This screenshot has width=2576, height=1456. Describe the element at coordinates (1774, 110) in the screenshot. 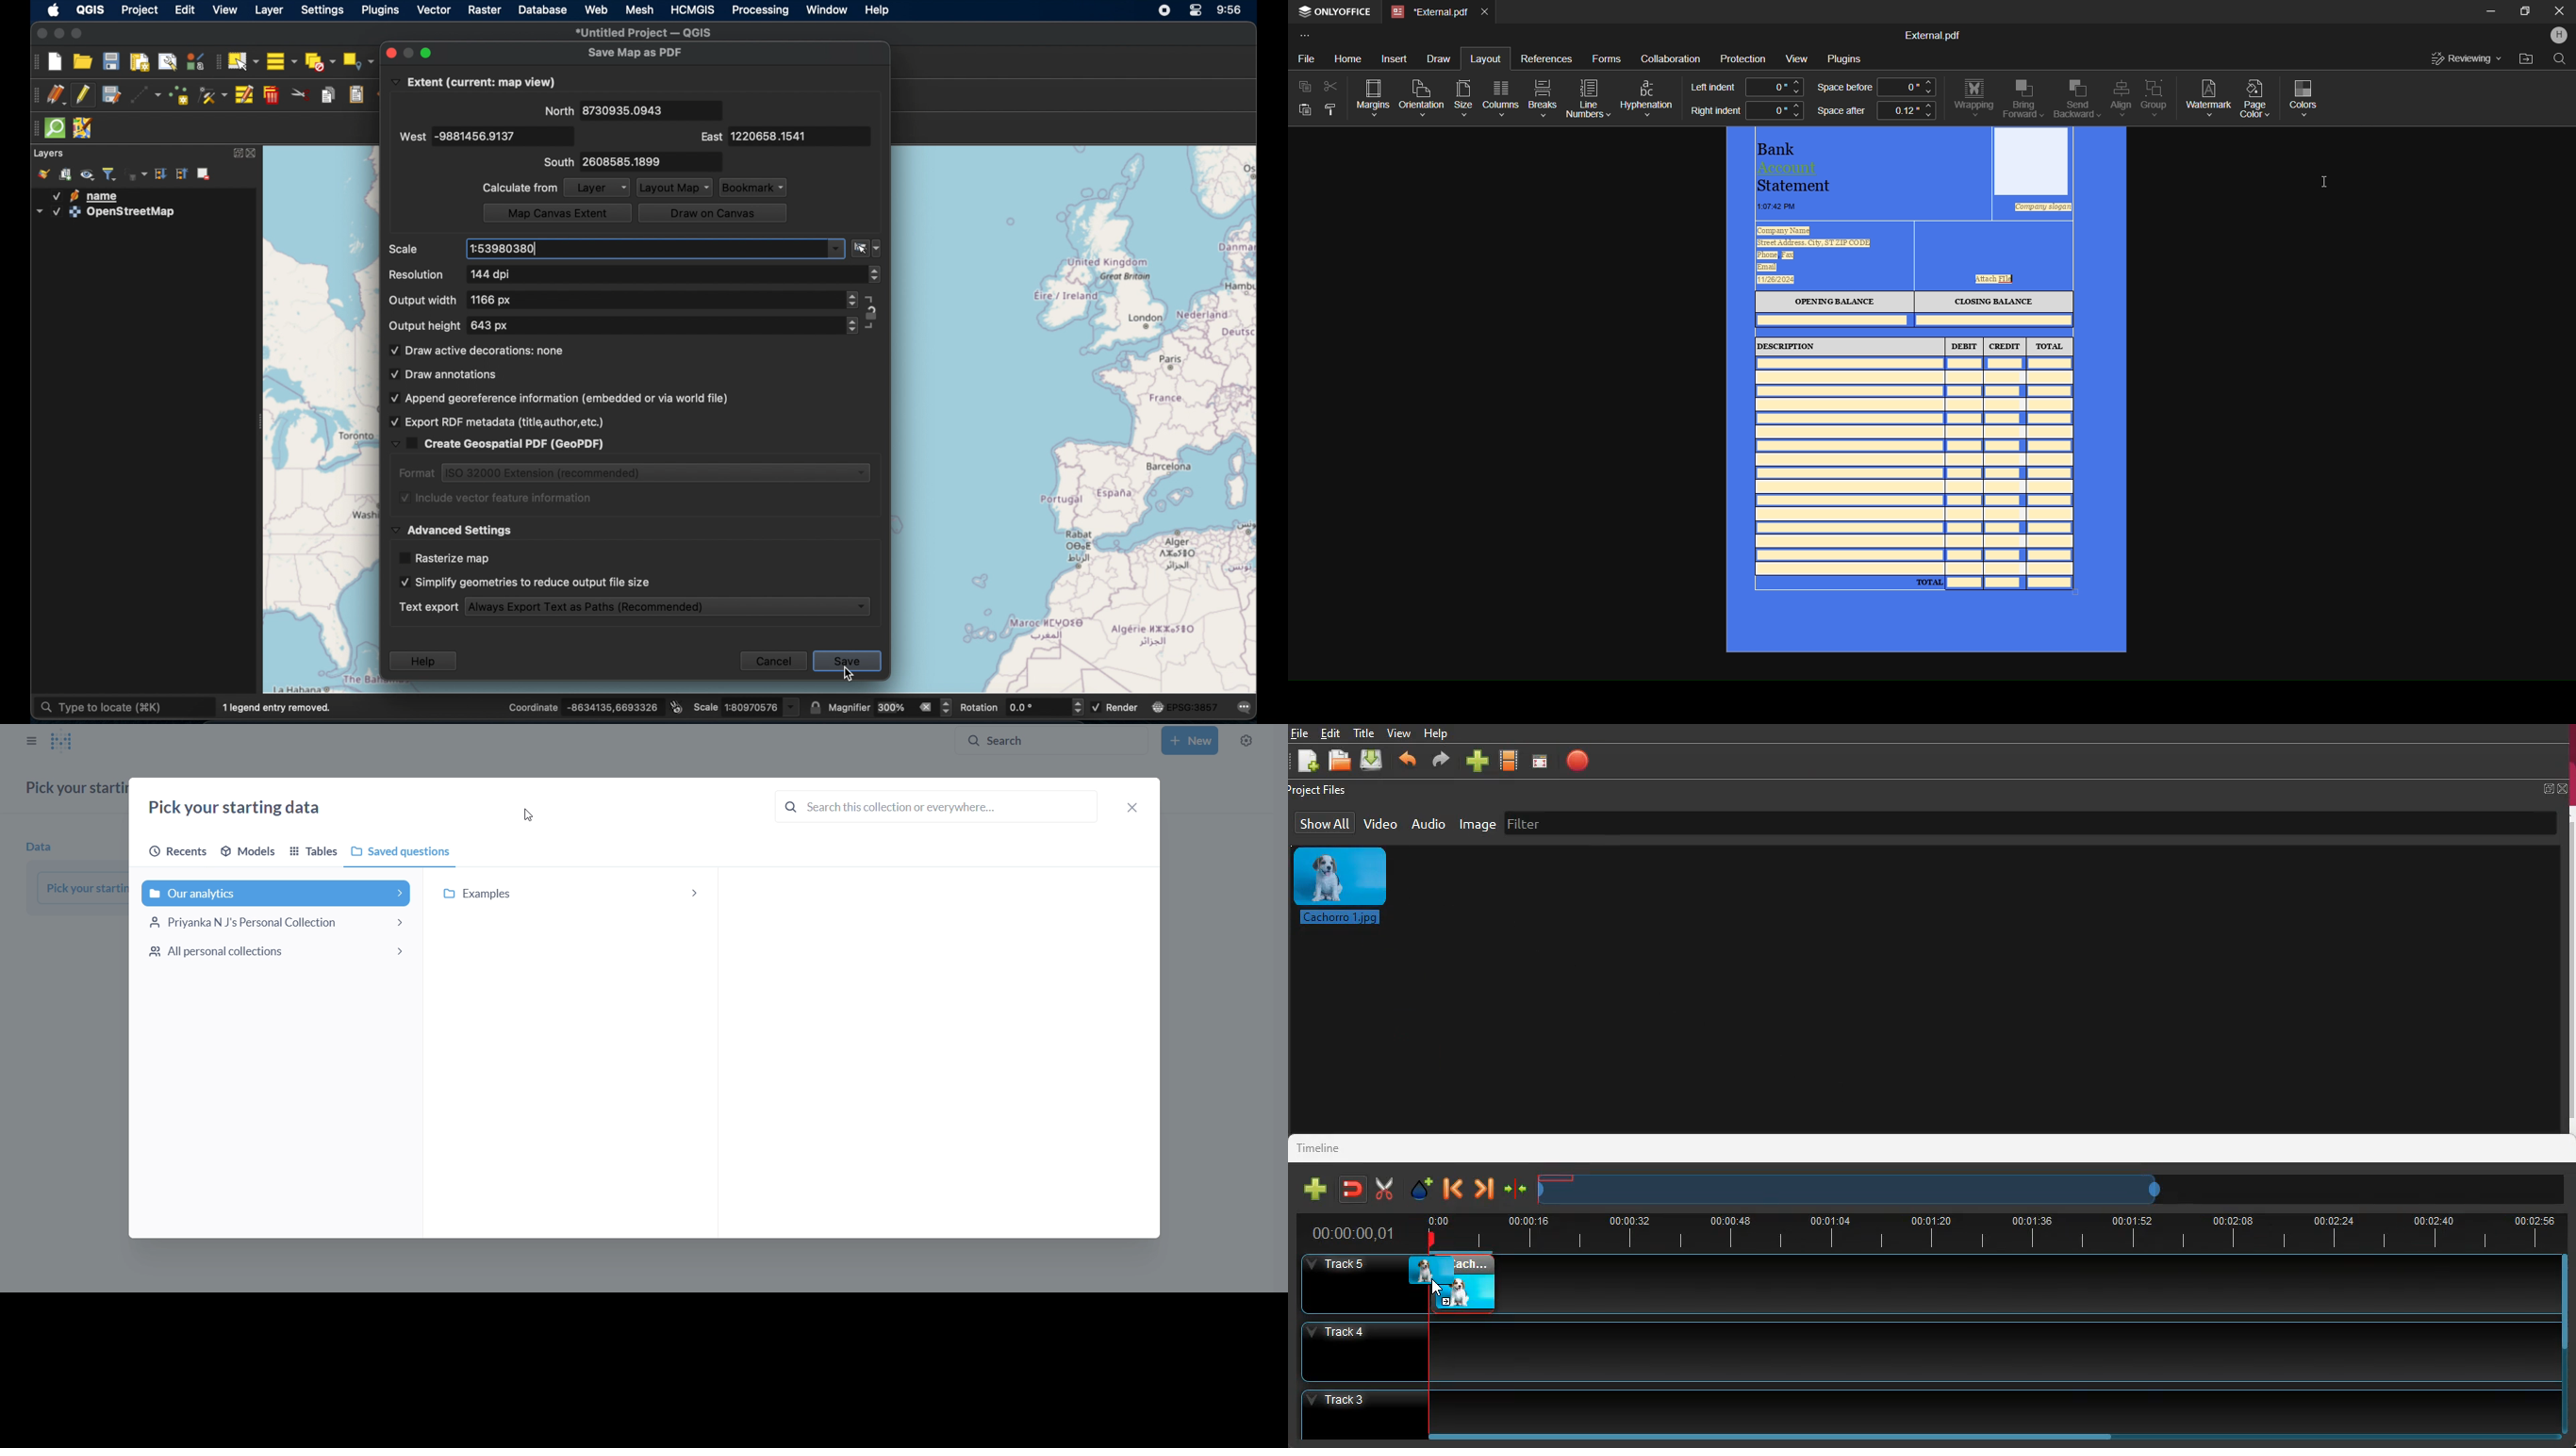

I see `Adjust Right Indent` at that location.